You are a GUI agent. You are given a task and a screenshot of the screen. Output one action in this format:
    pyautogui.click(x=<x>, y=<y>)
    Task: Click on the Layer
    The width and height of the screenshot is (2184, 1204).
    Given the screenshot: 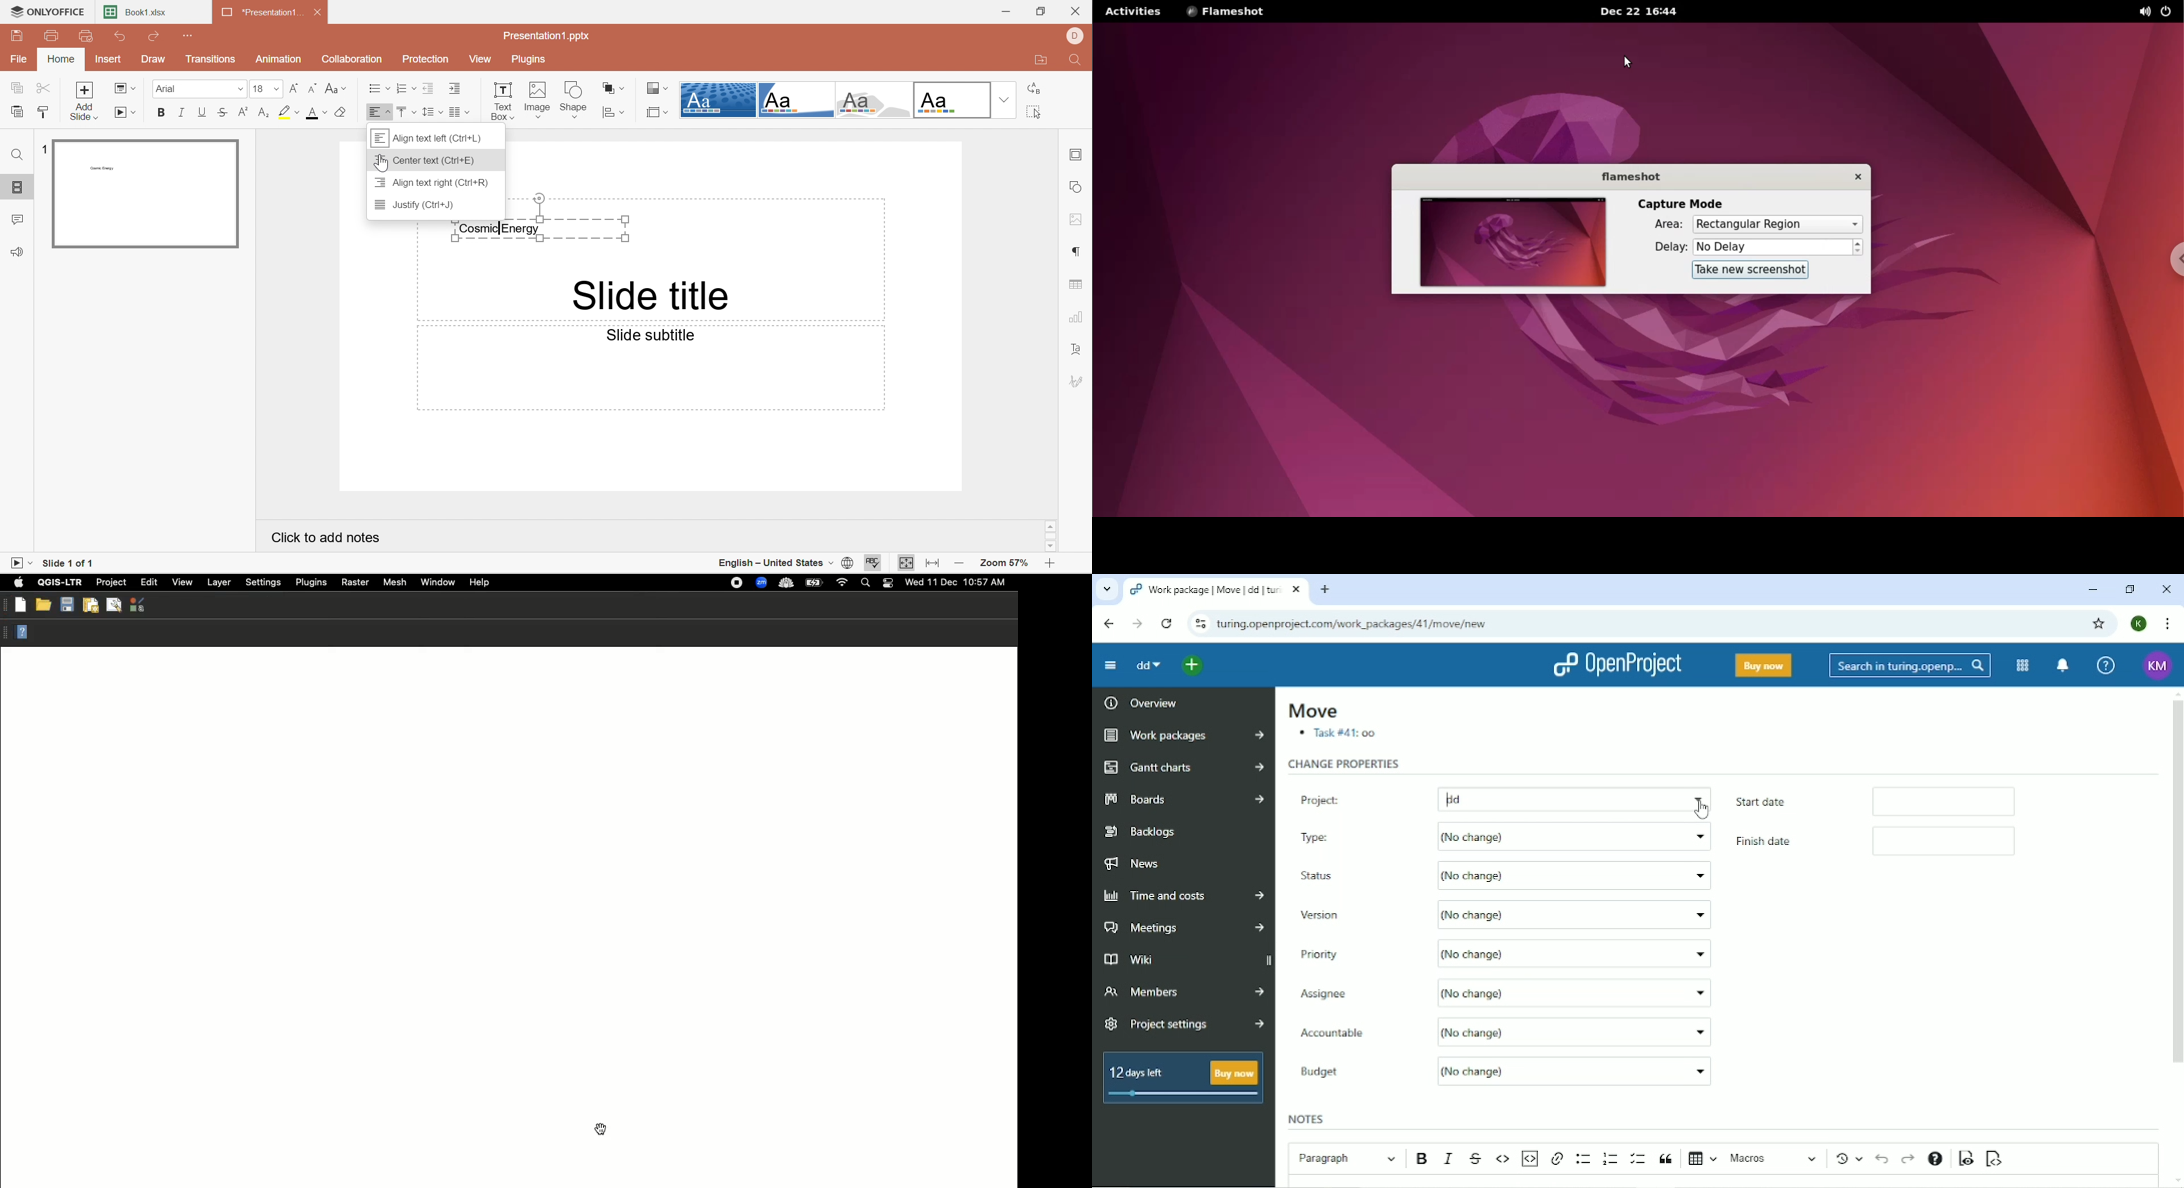 What is the action you would take?
    pyautogui.click(x=219, y=582)
    